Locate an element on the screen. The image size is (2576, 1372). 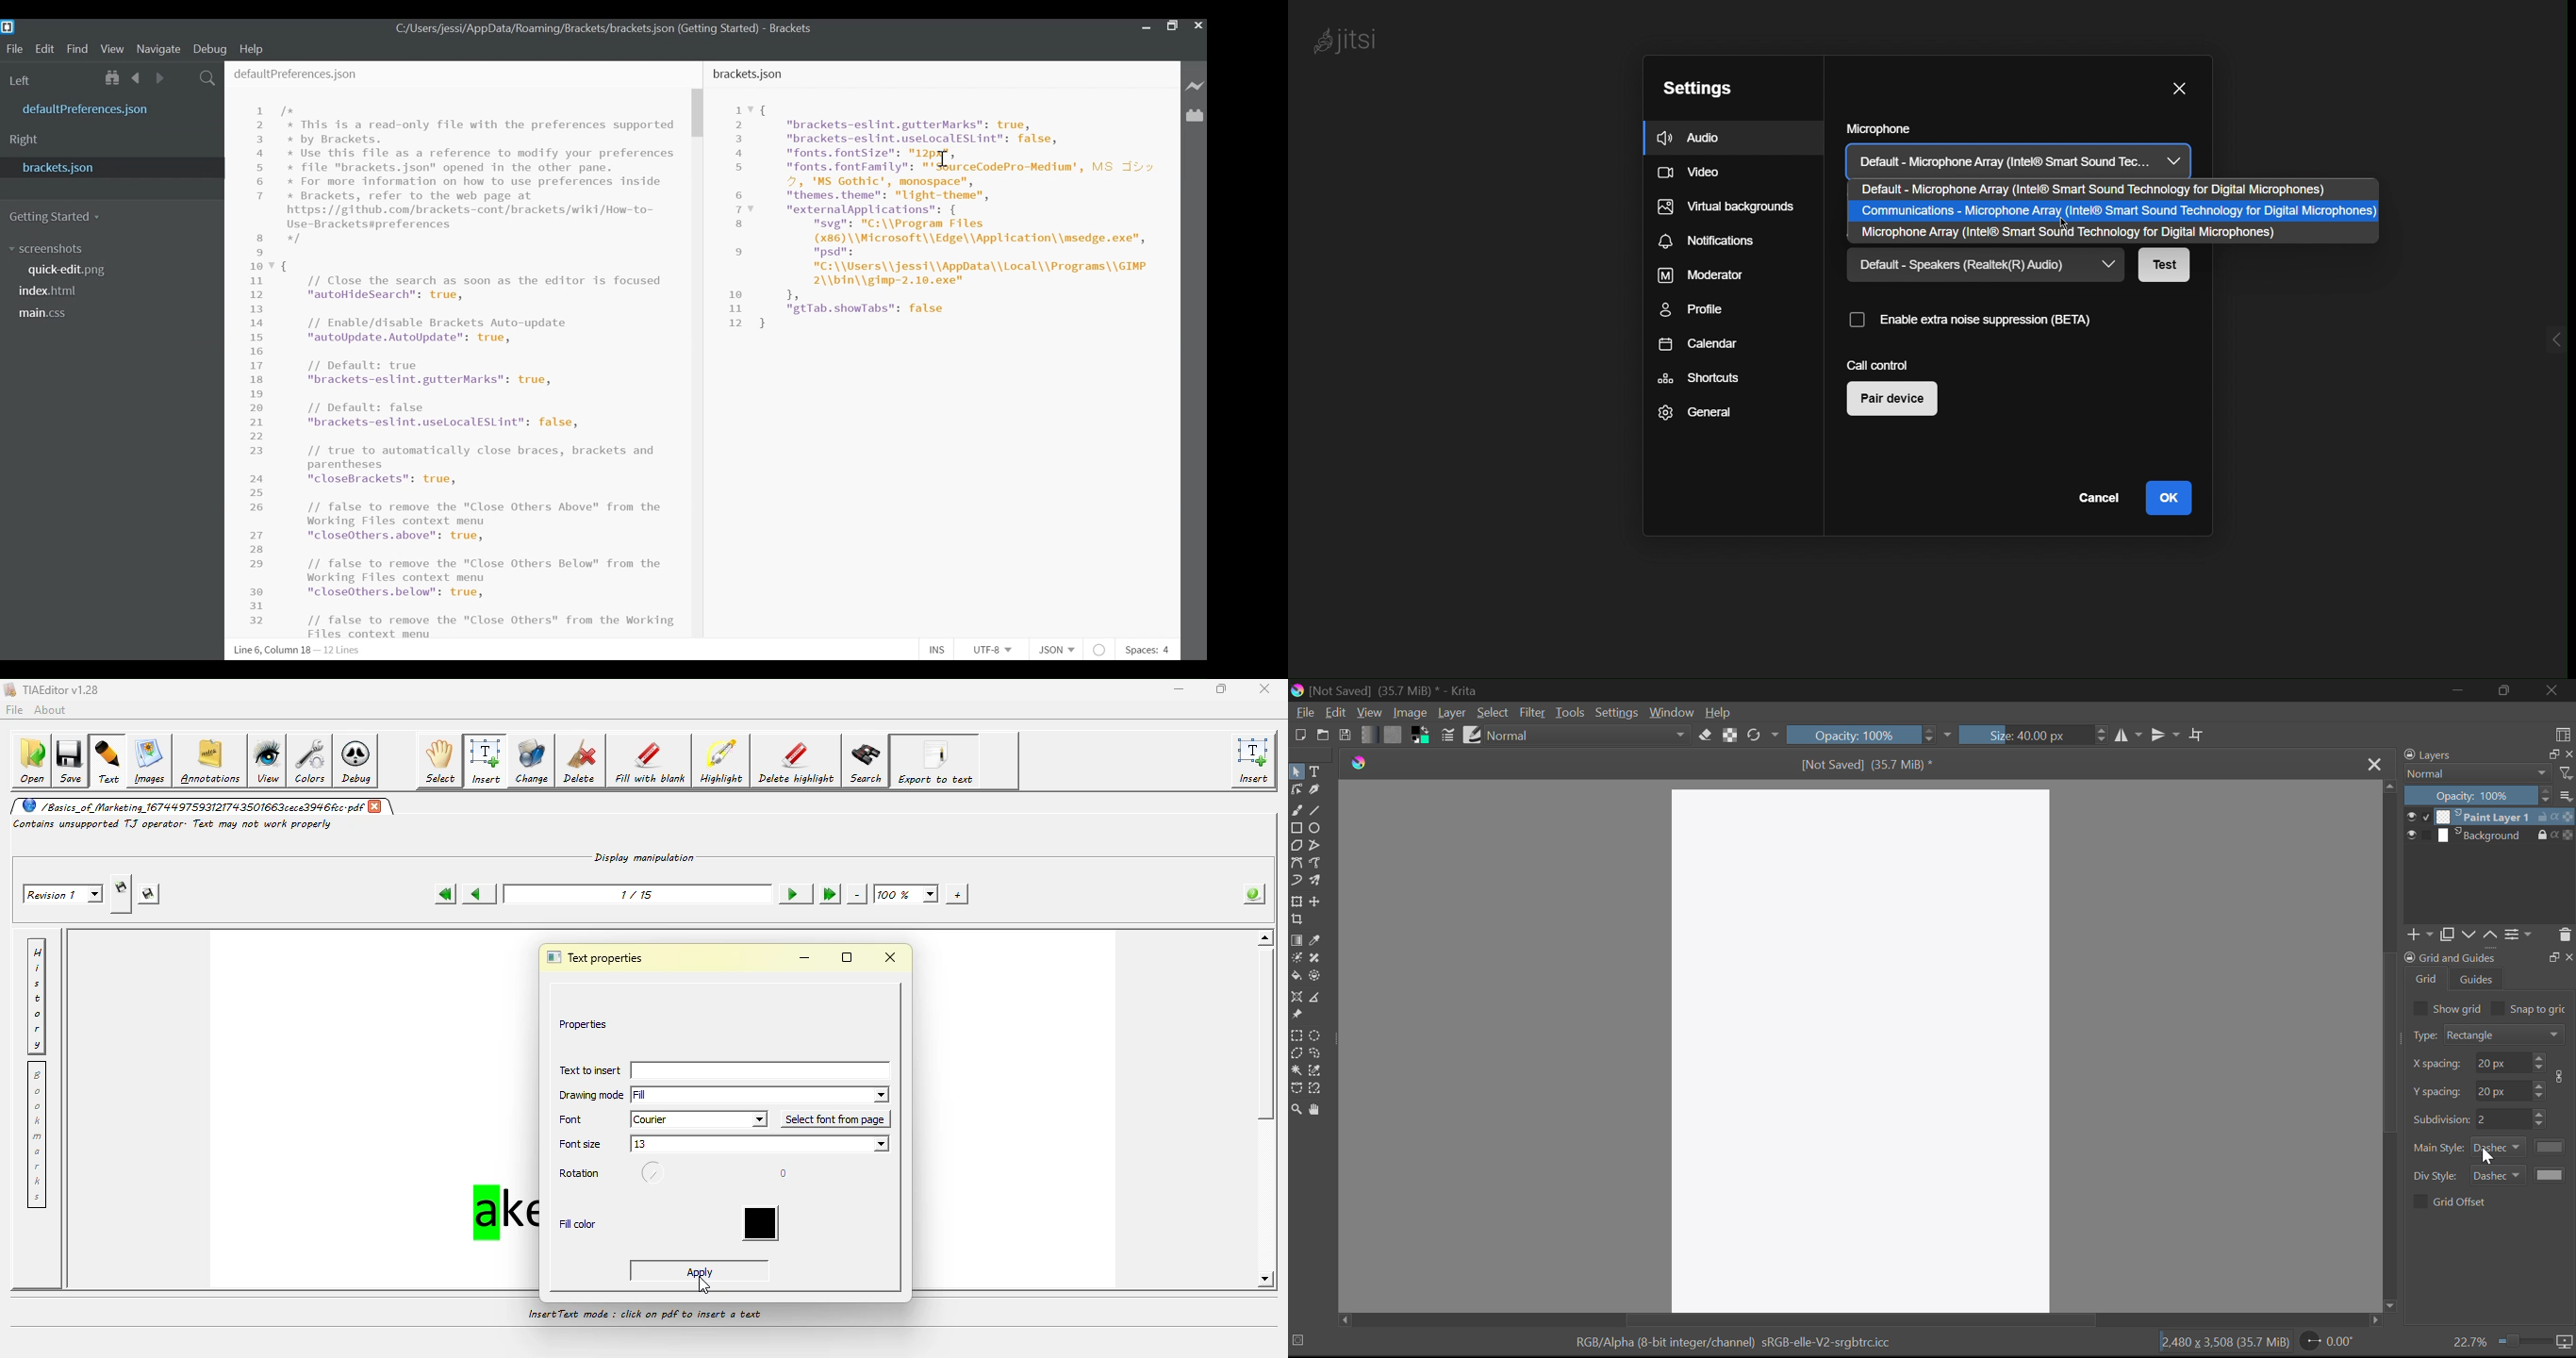
Settings is located at coordinates (1696, 88).